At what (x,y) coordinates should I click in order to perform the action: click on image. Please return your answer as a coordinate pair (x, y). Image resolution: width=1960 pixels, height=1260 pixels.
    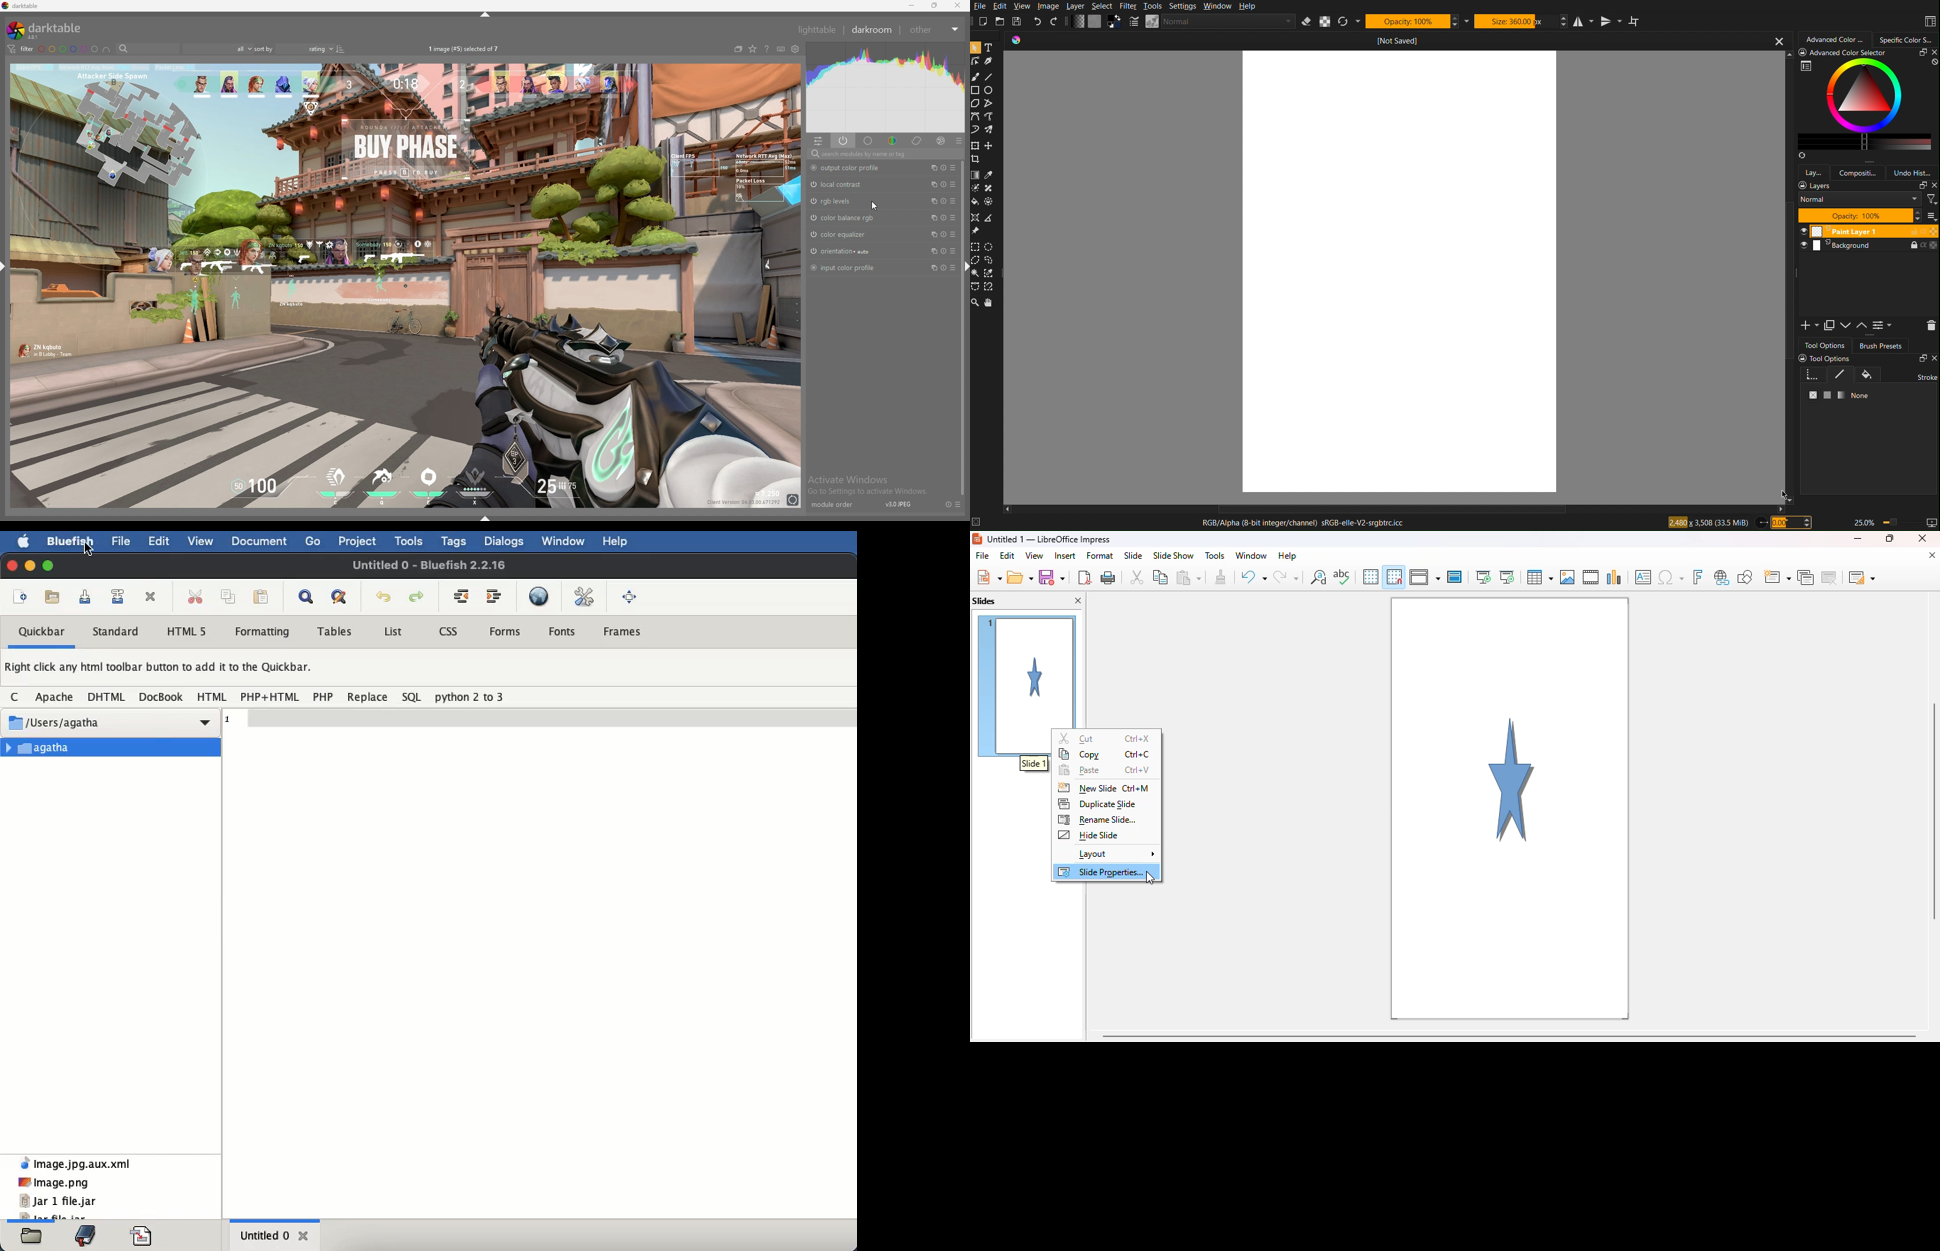
    Looking at the image, I should click on (406, 286).